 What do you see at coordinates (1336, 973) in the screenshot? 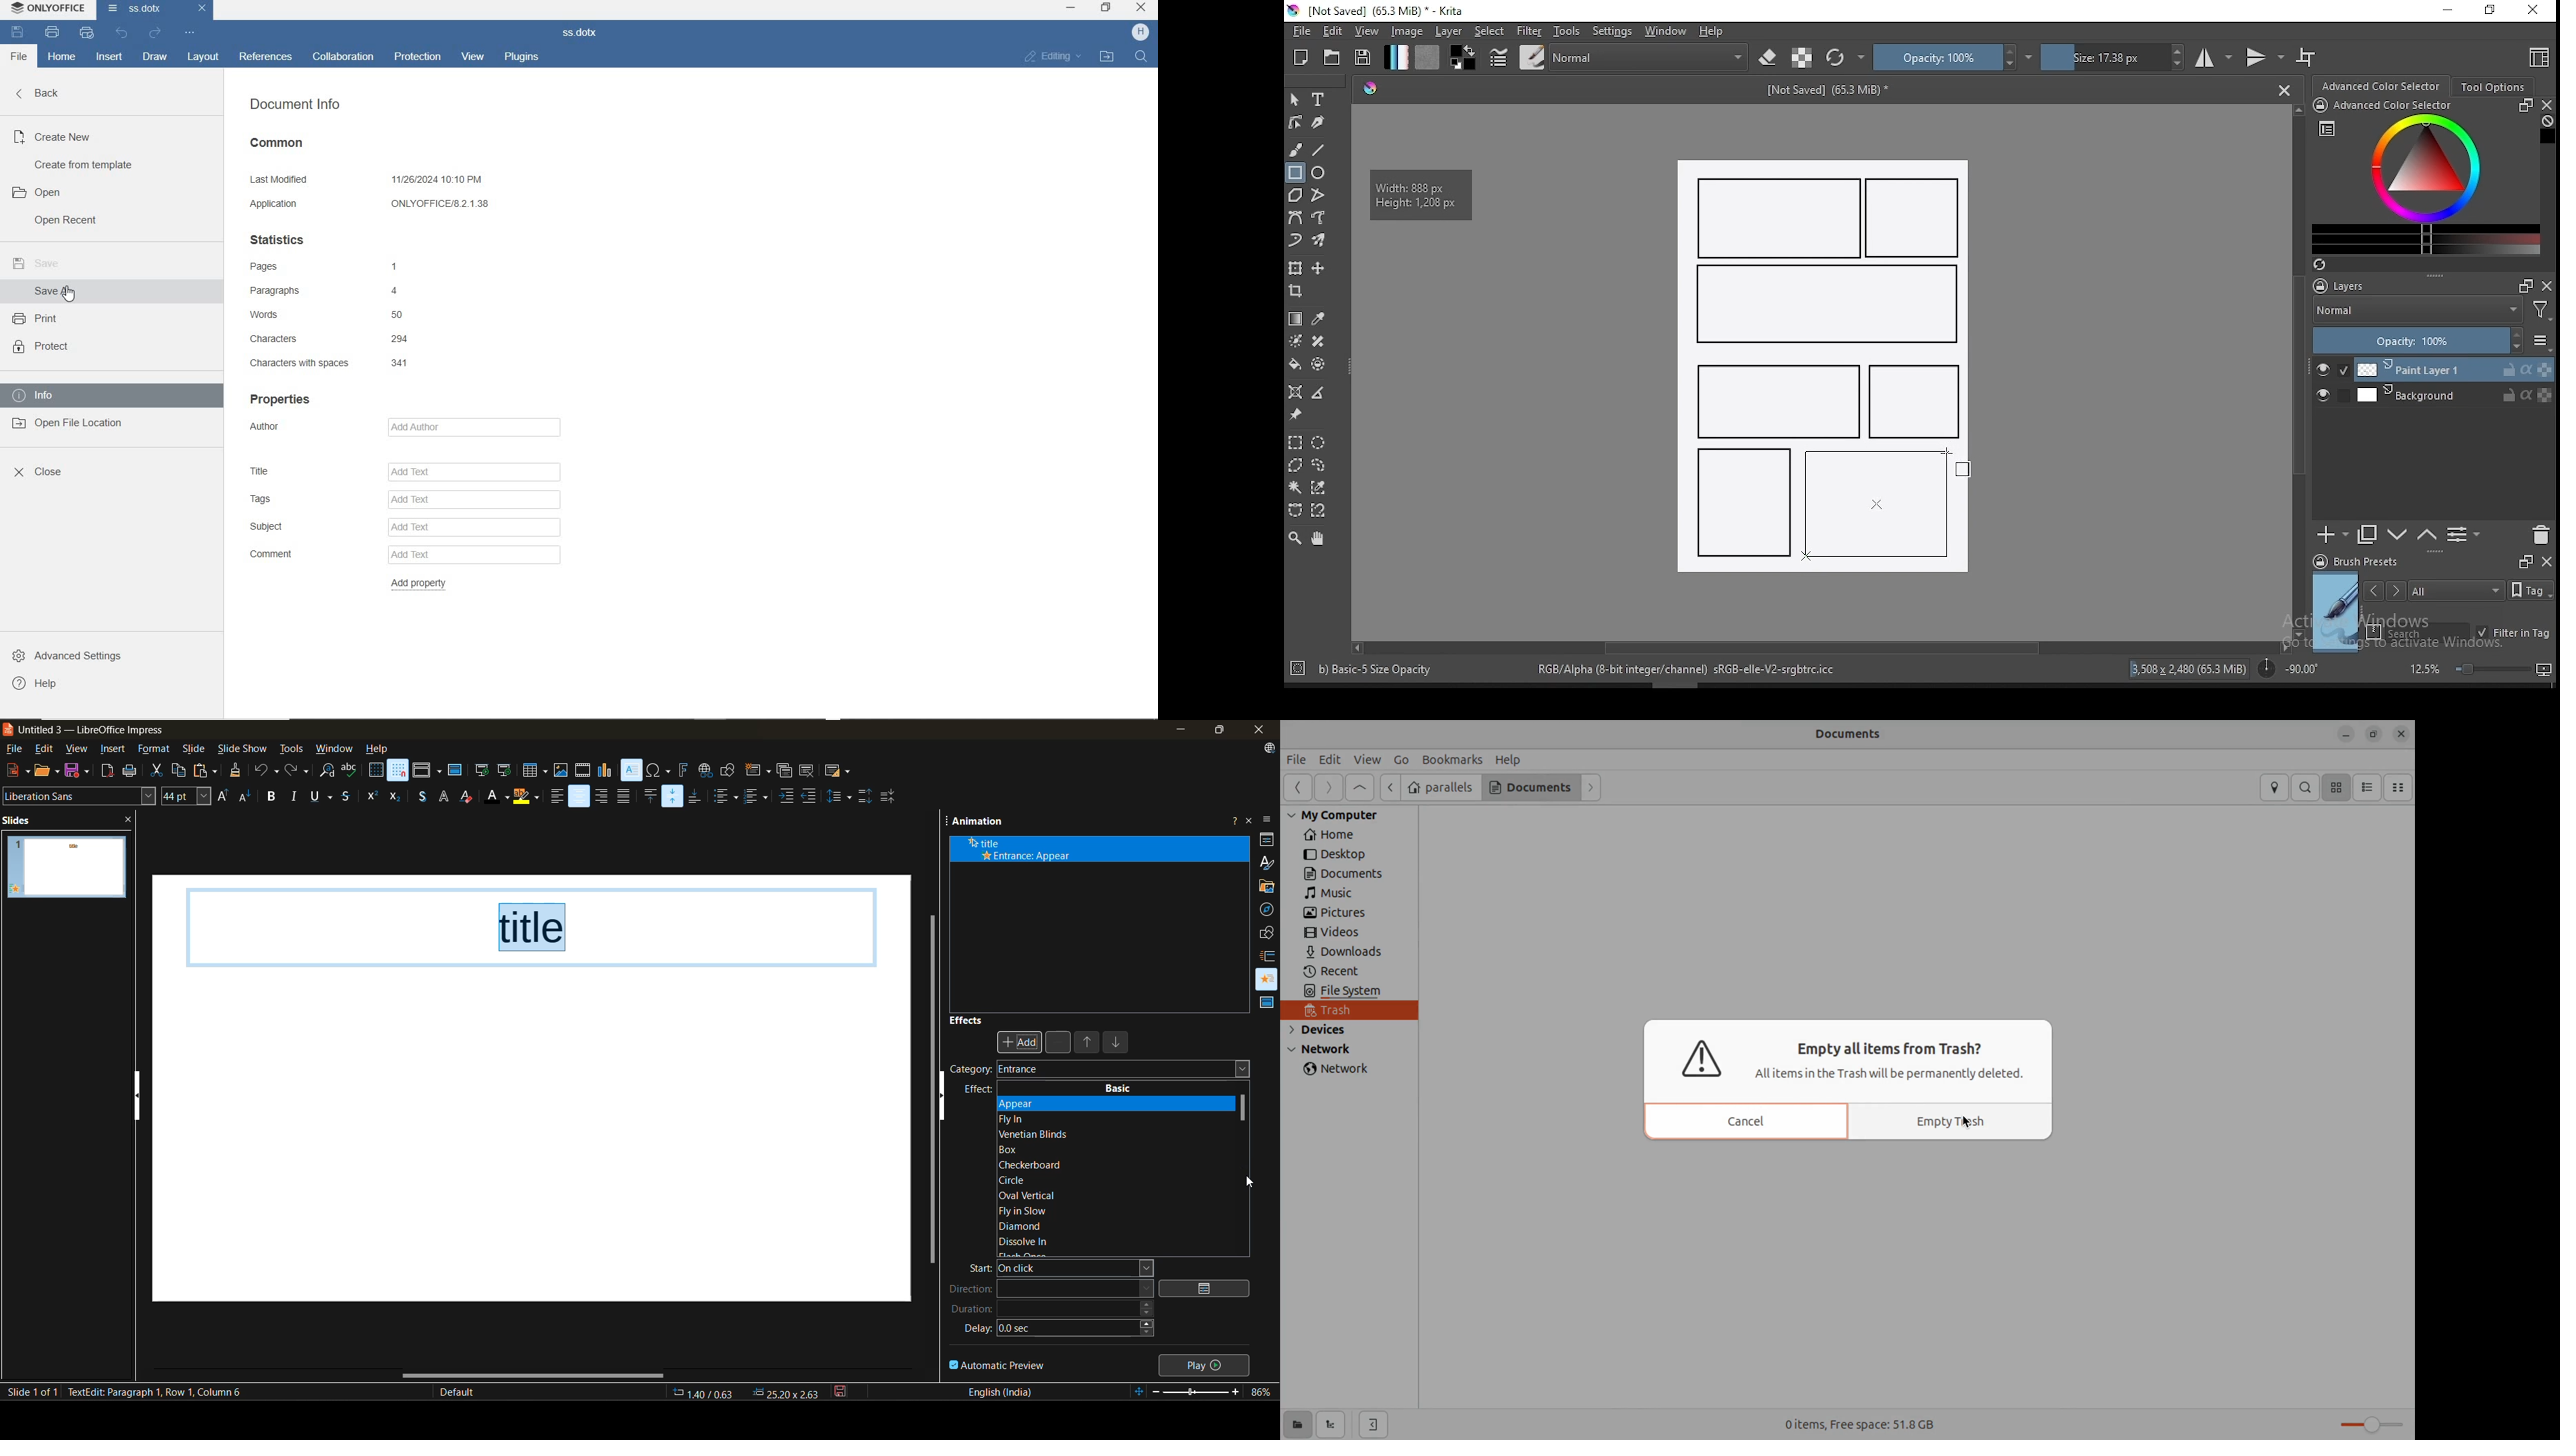
I see `recent` at bounding box center [1336, 973].